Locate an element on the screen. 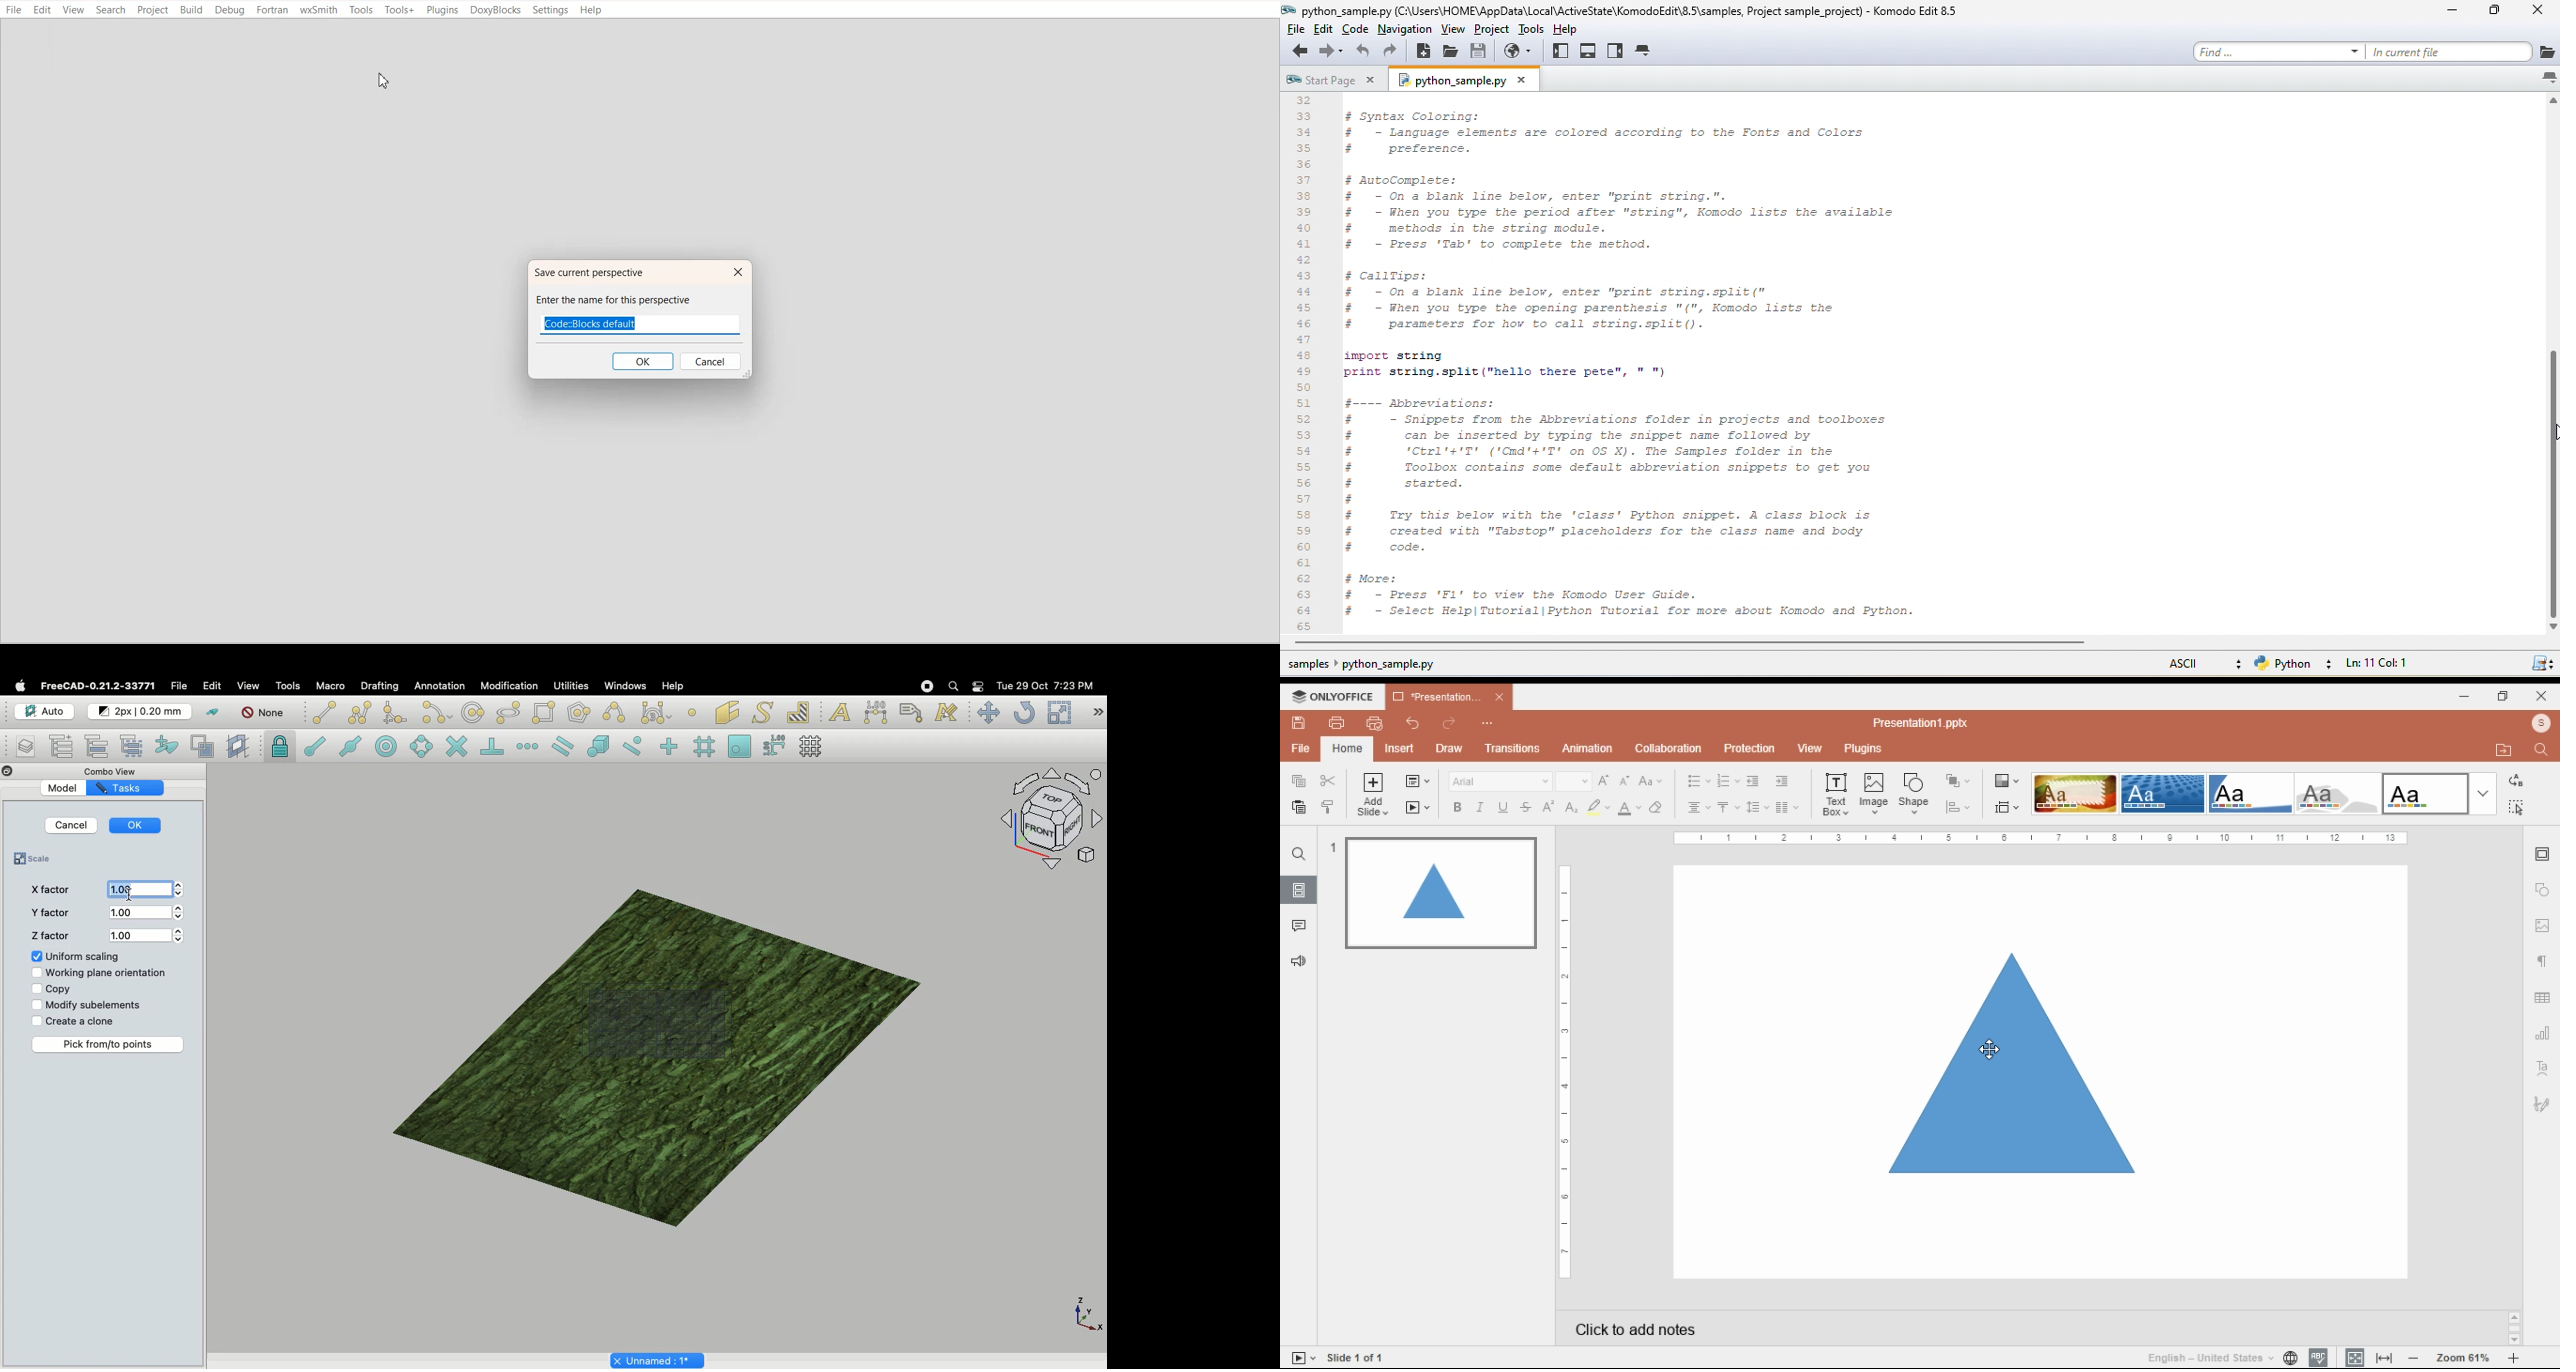 The image size is (2576, 1372). 1 is located at coordinates (149, 914).